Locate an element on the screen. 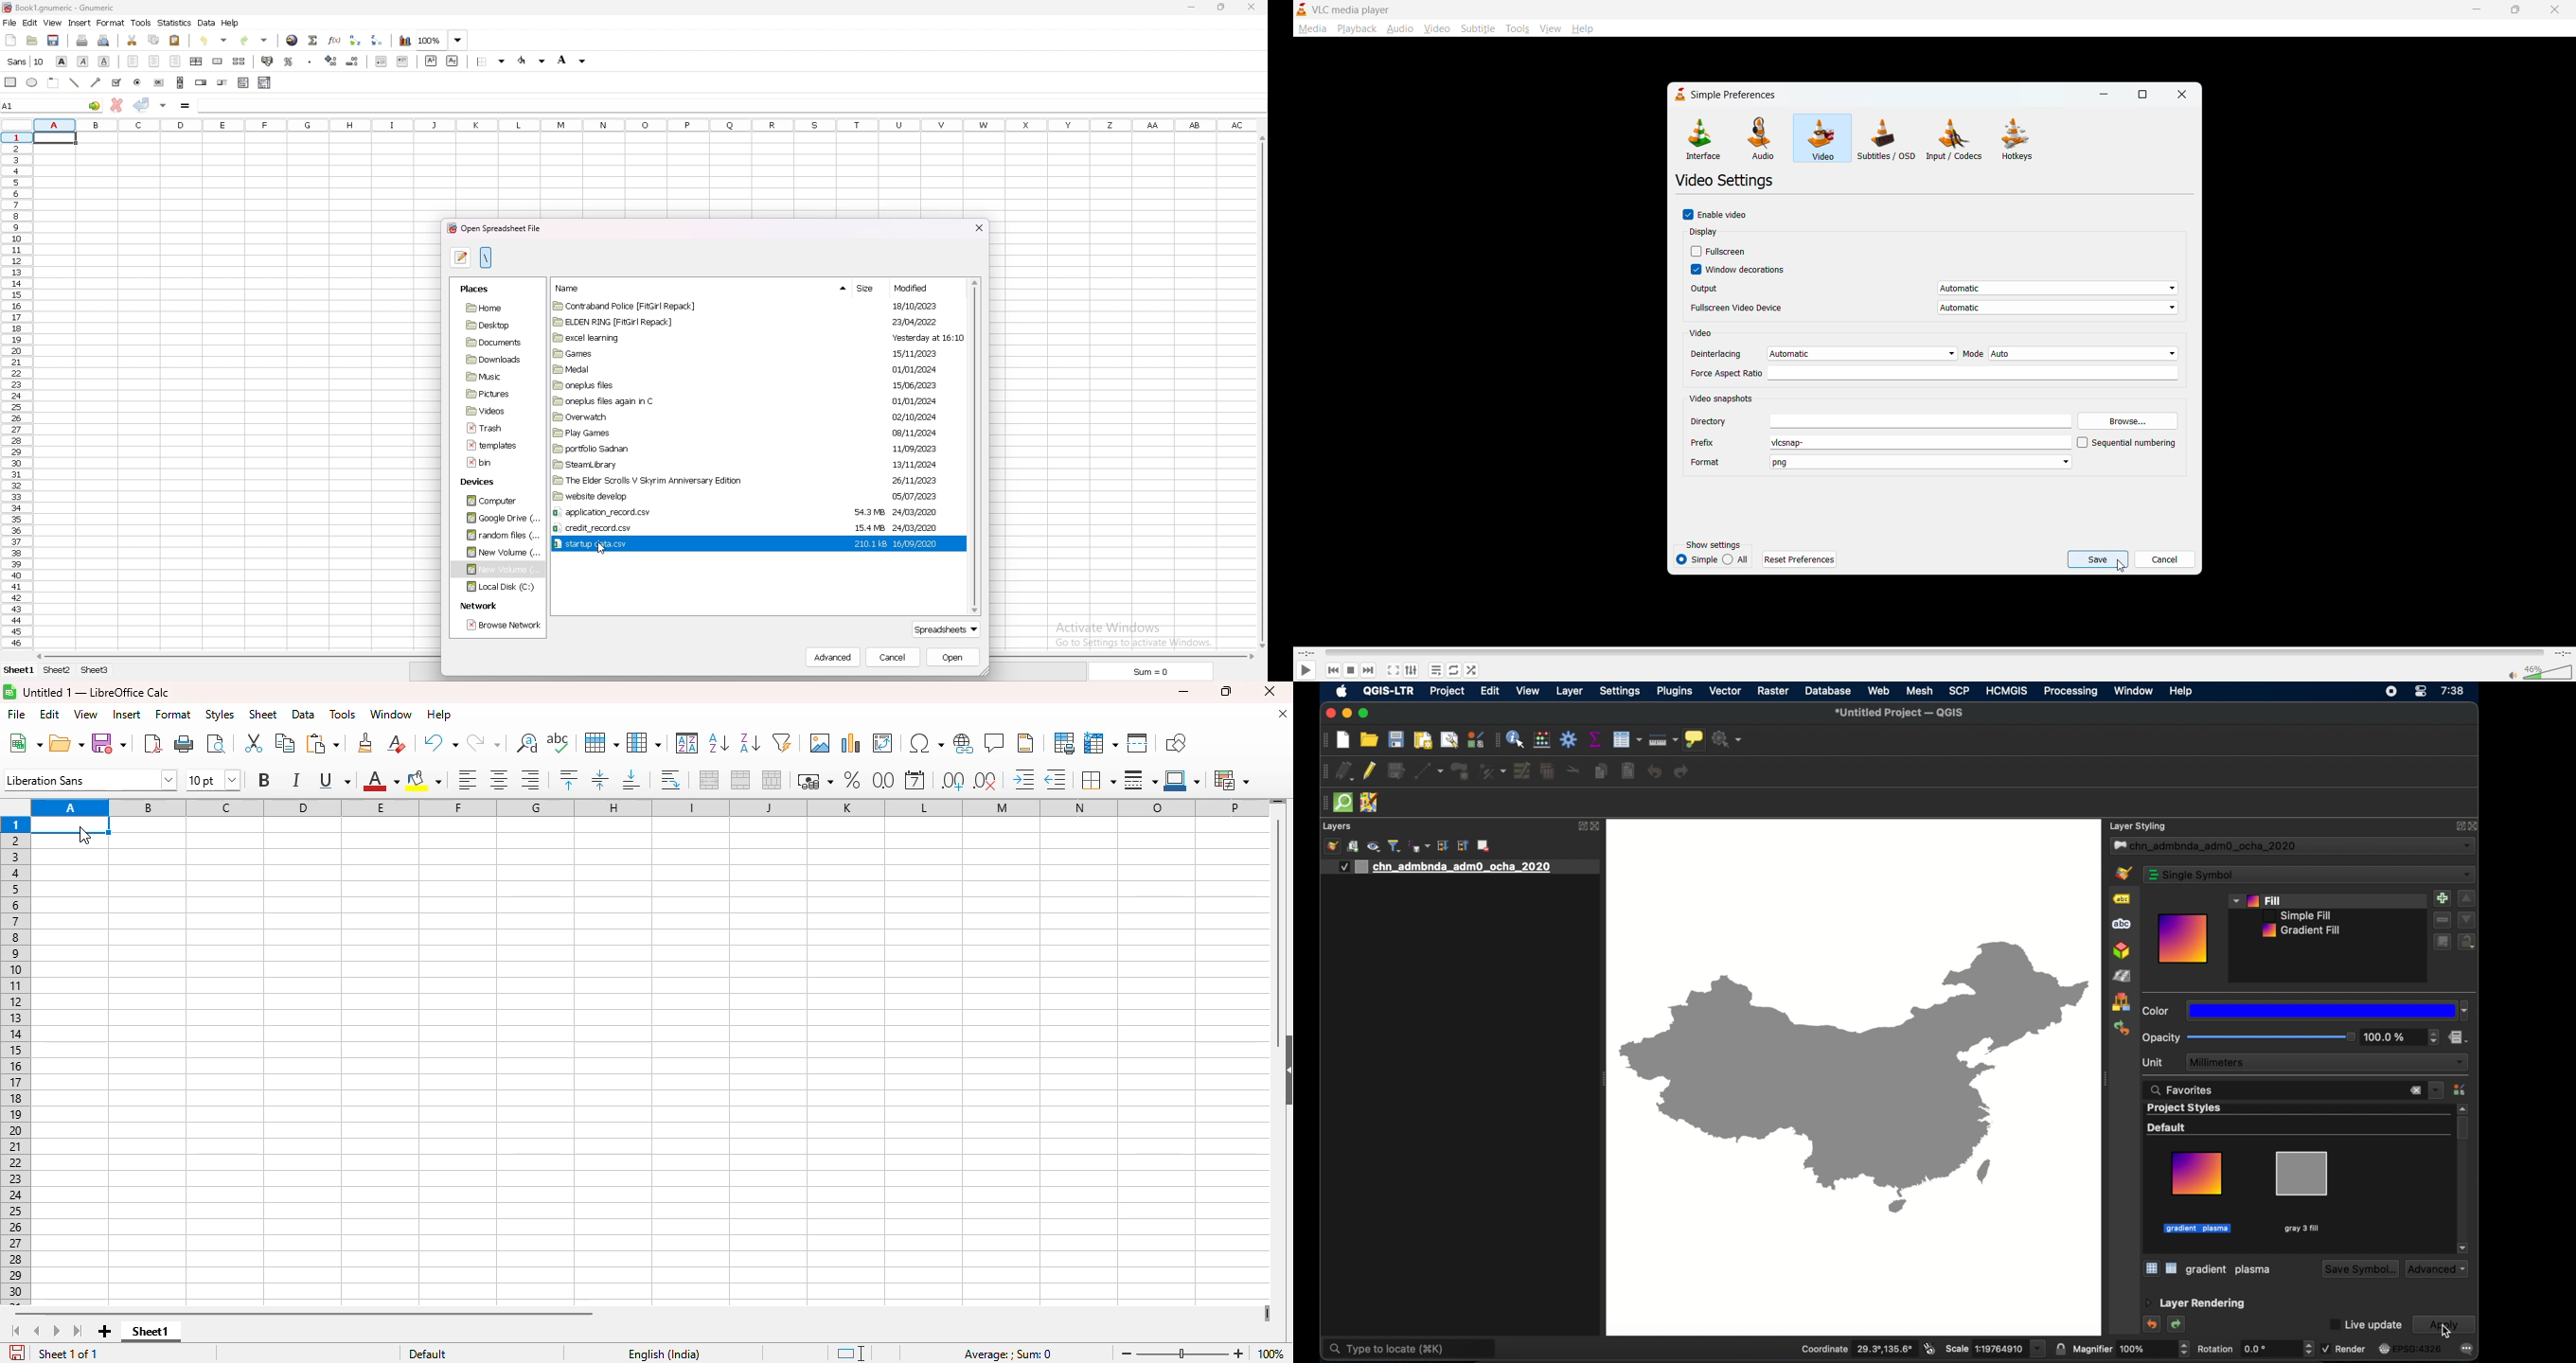 This screenshot has height=1372, width=2576. folder is located at coordinates (695, 448).